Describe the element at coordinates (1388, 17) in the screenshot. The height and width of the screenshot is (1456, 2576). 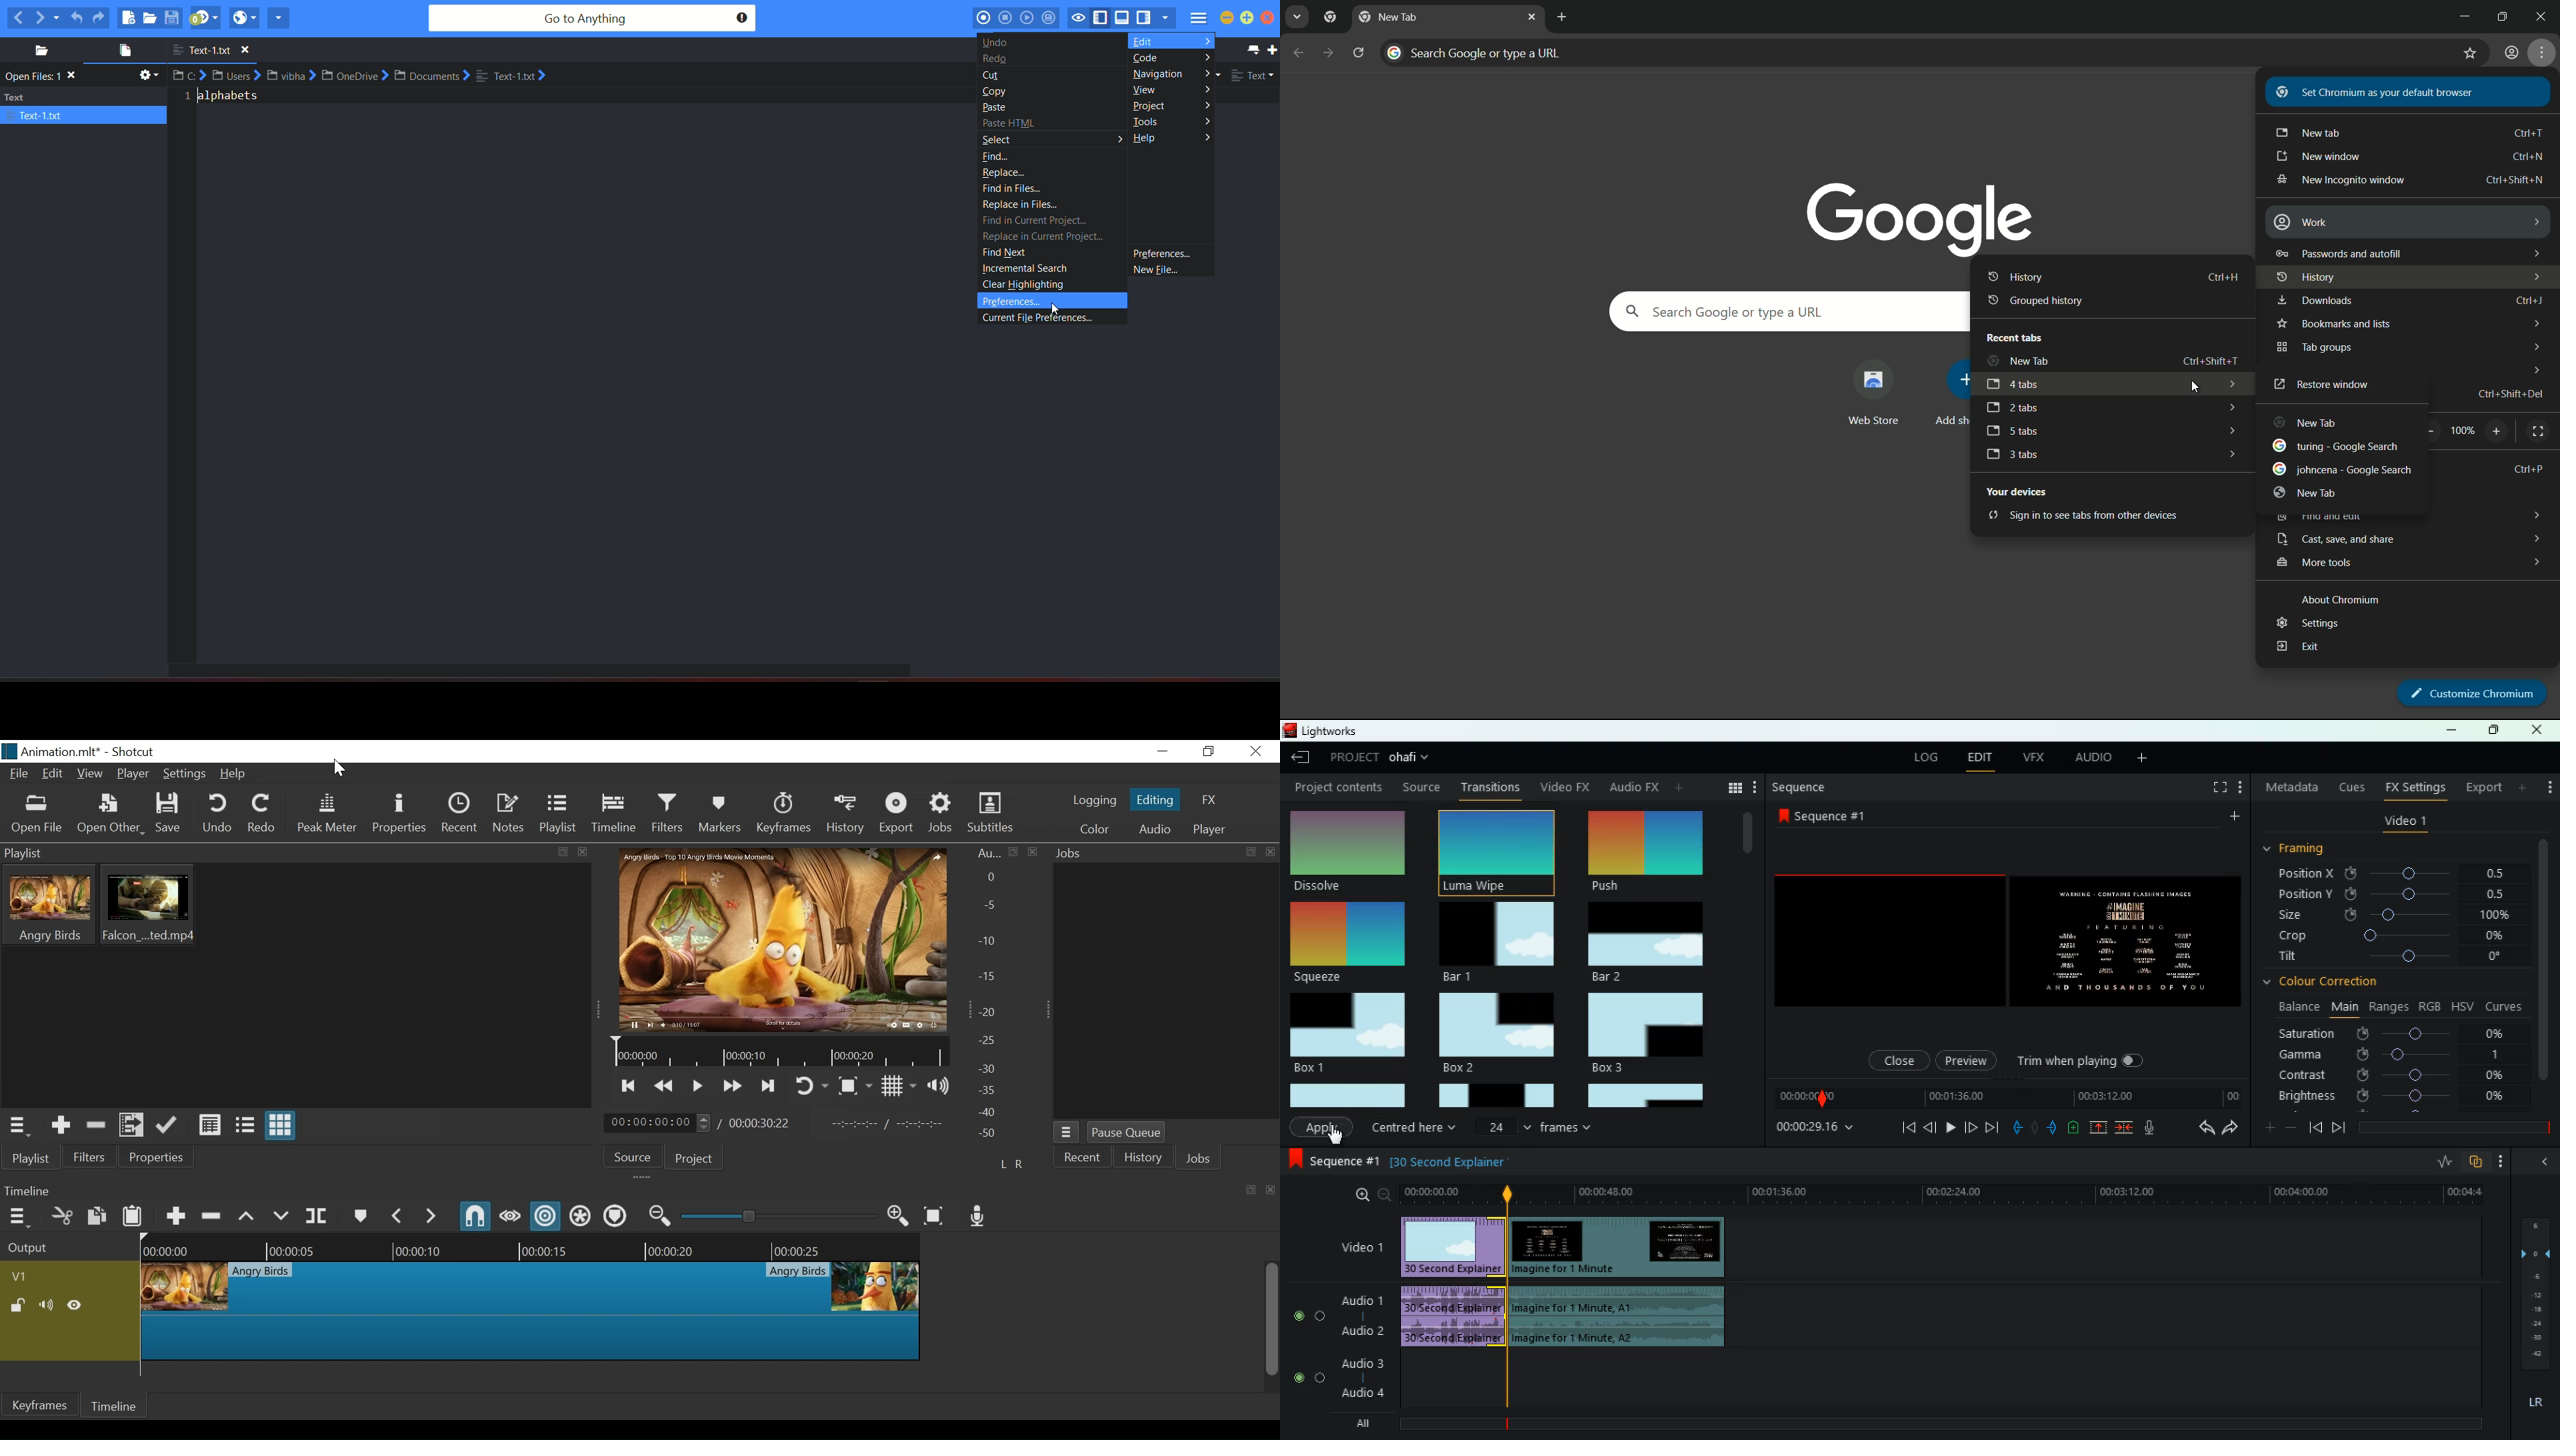
I see `new tab` at that location.